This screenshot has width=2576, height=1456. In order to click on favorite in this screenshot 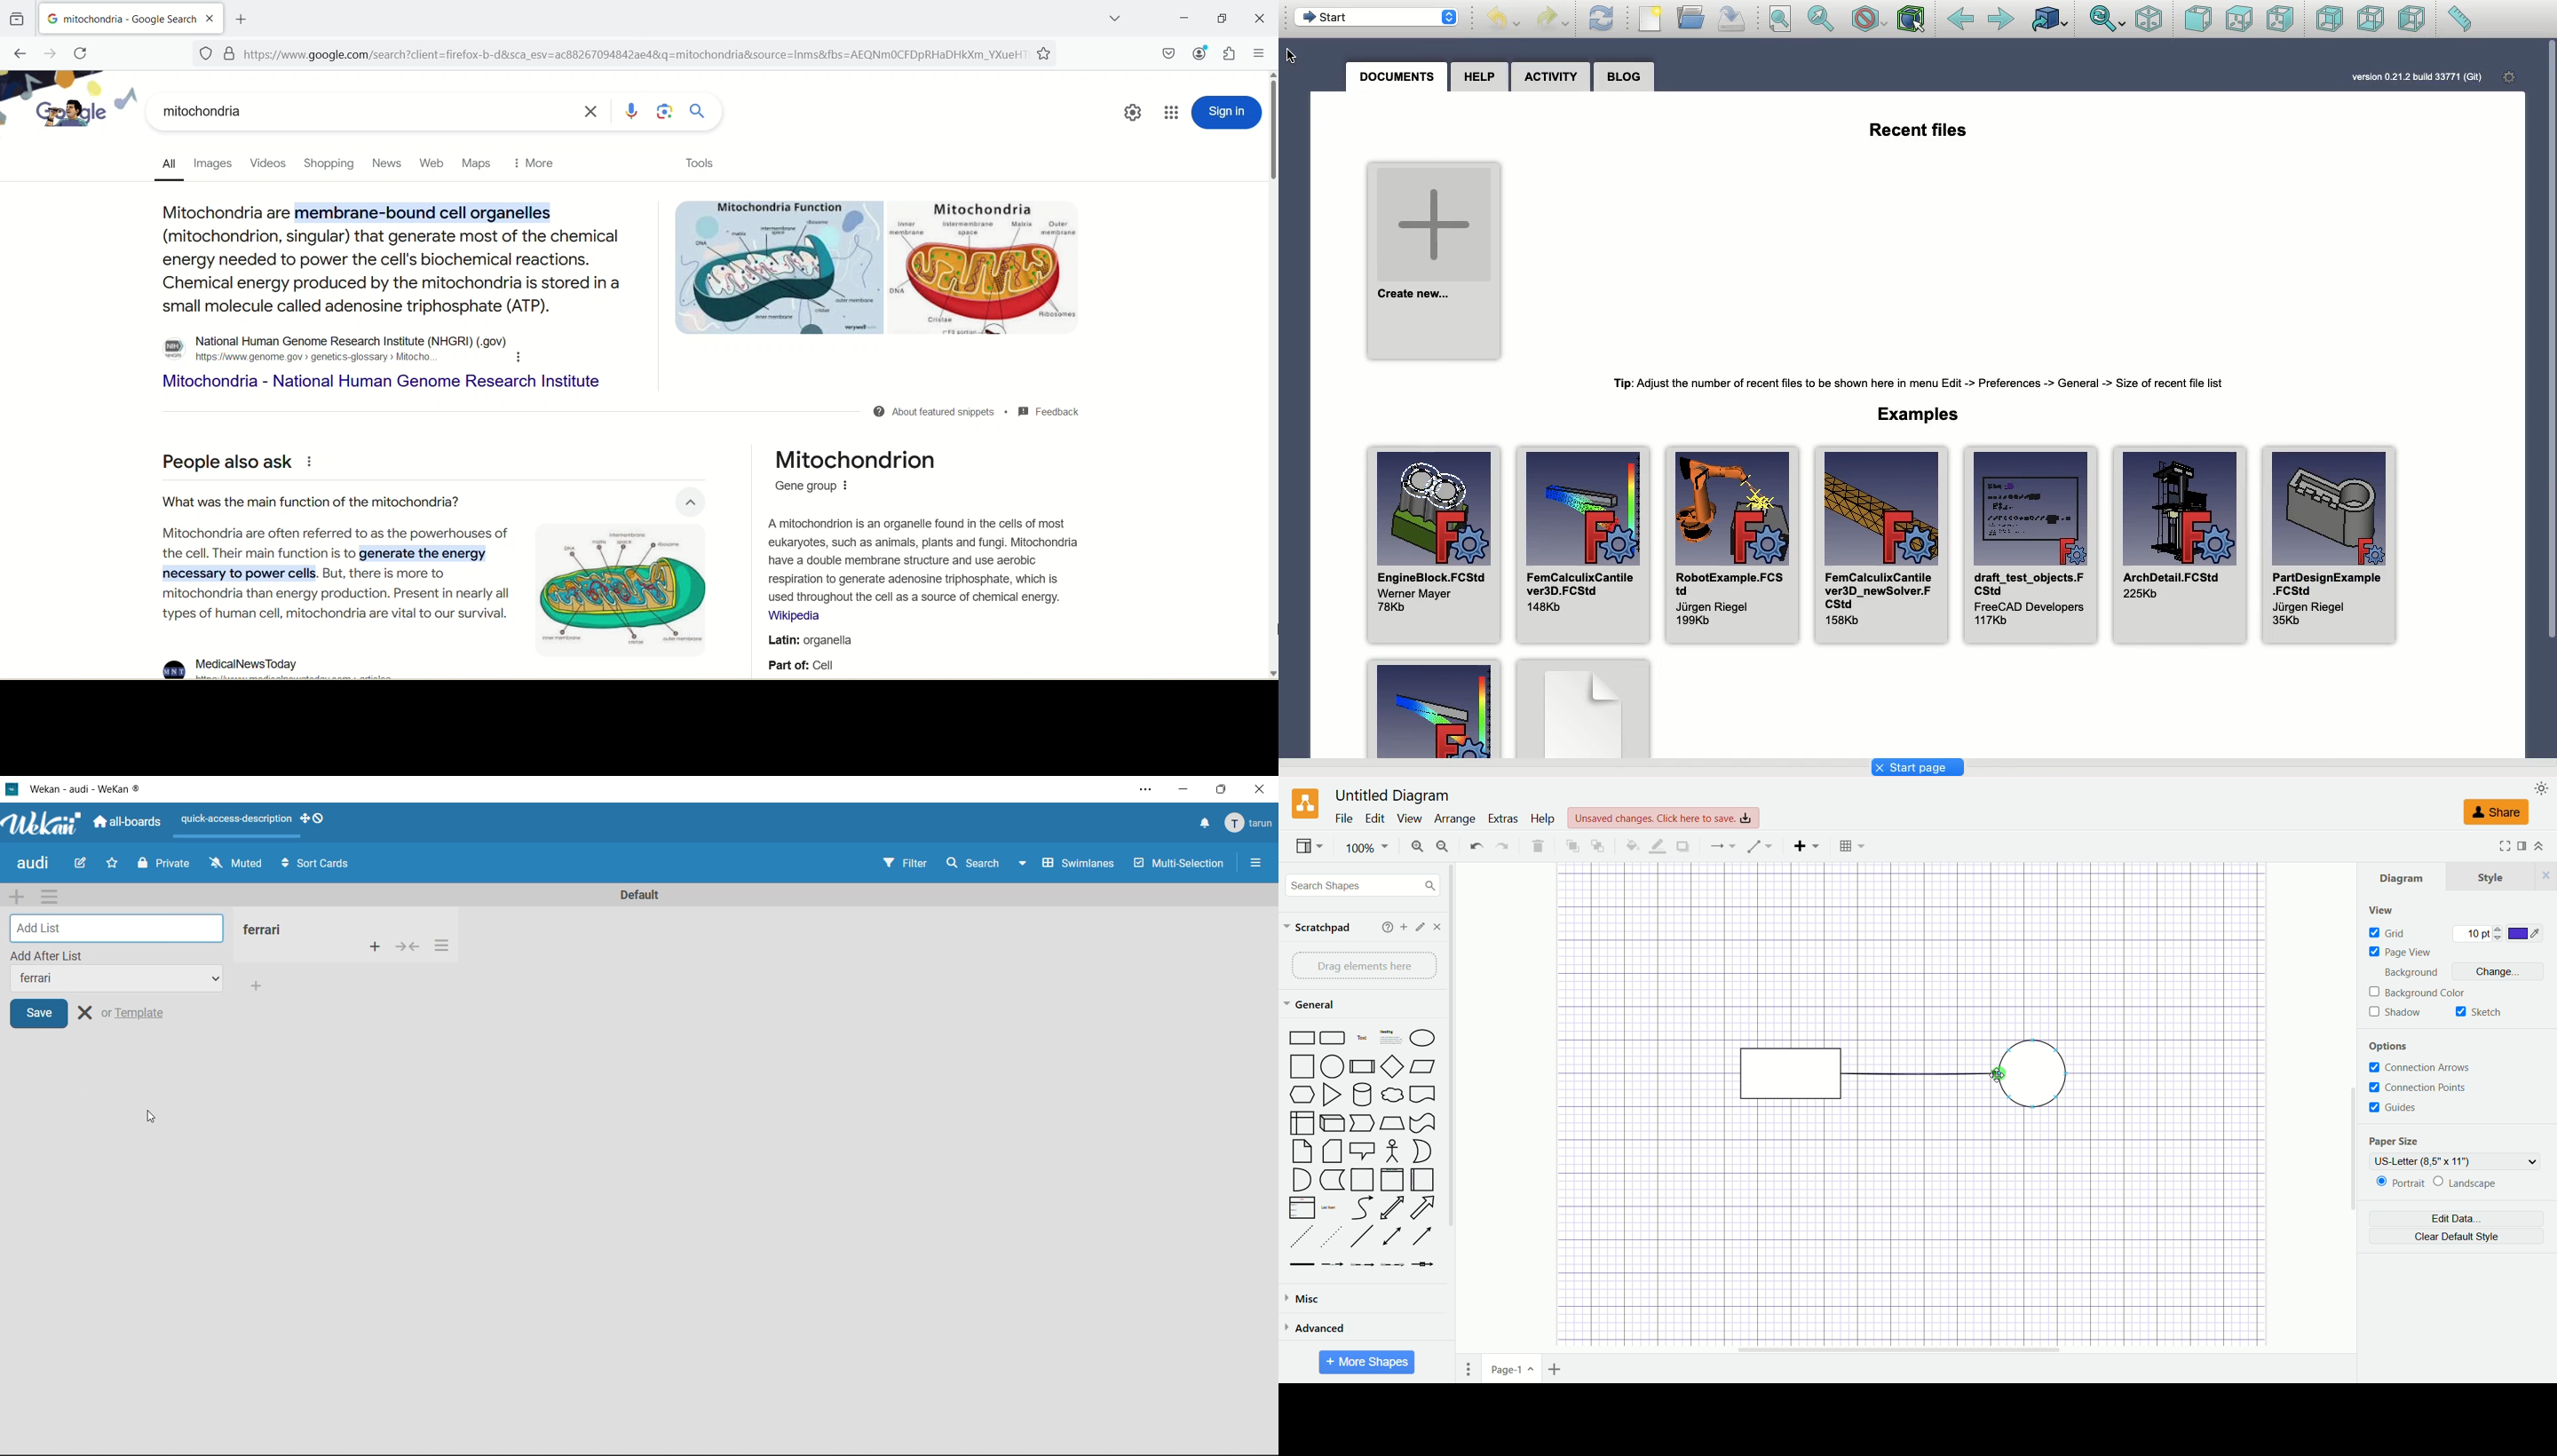, I will do `click(114, 865)`.